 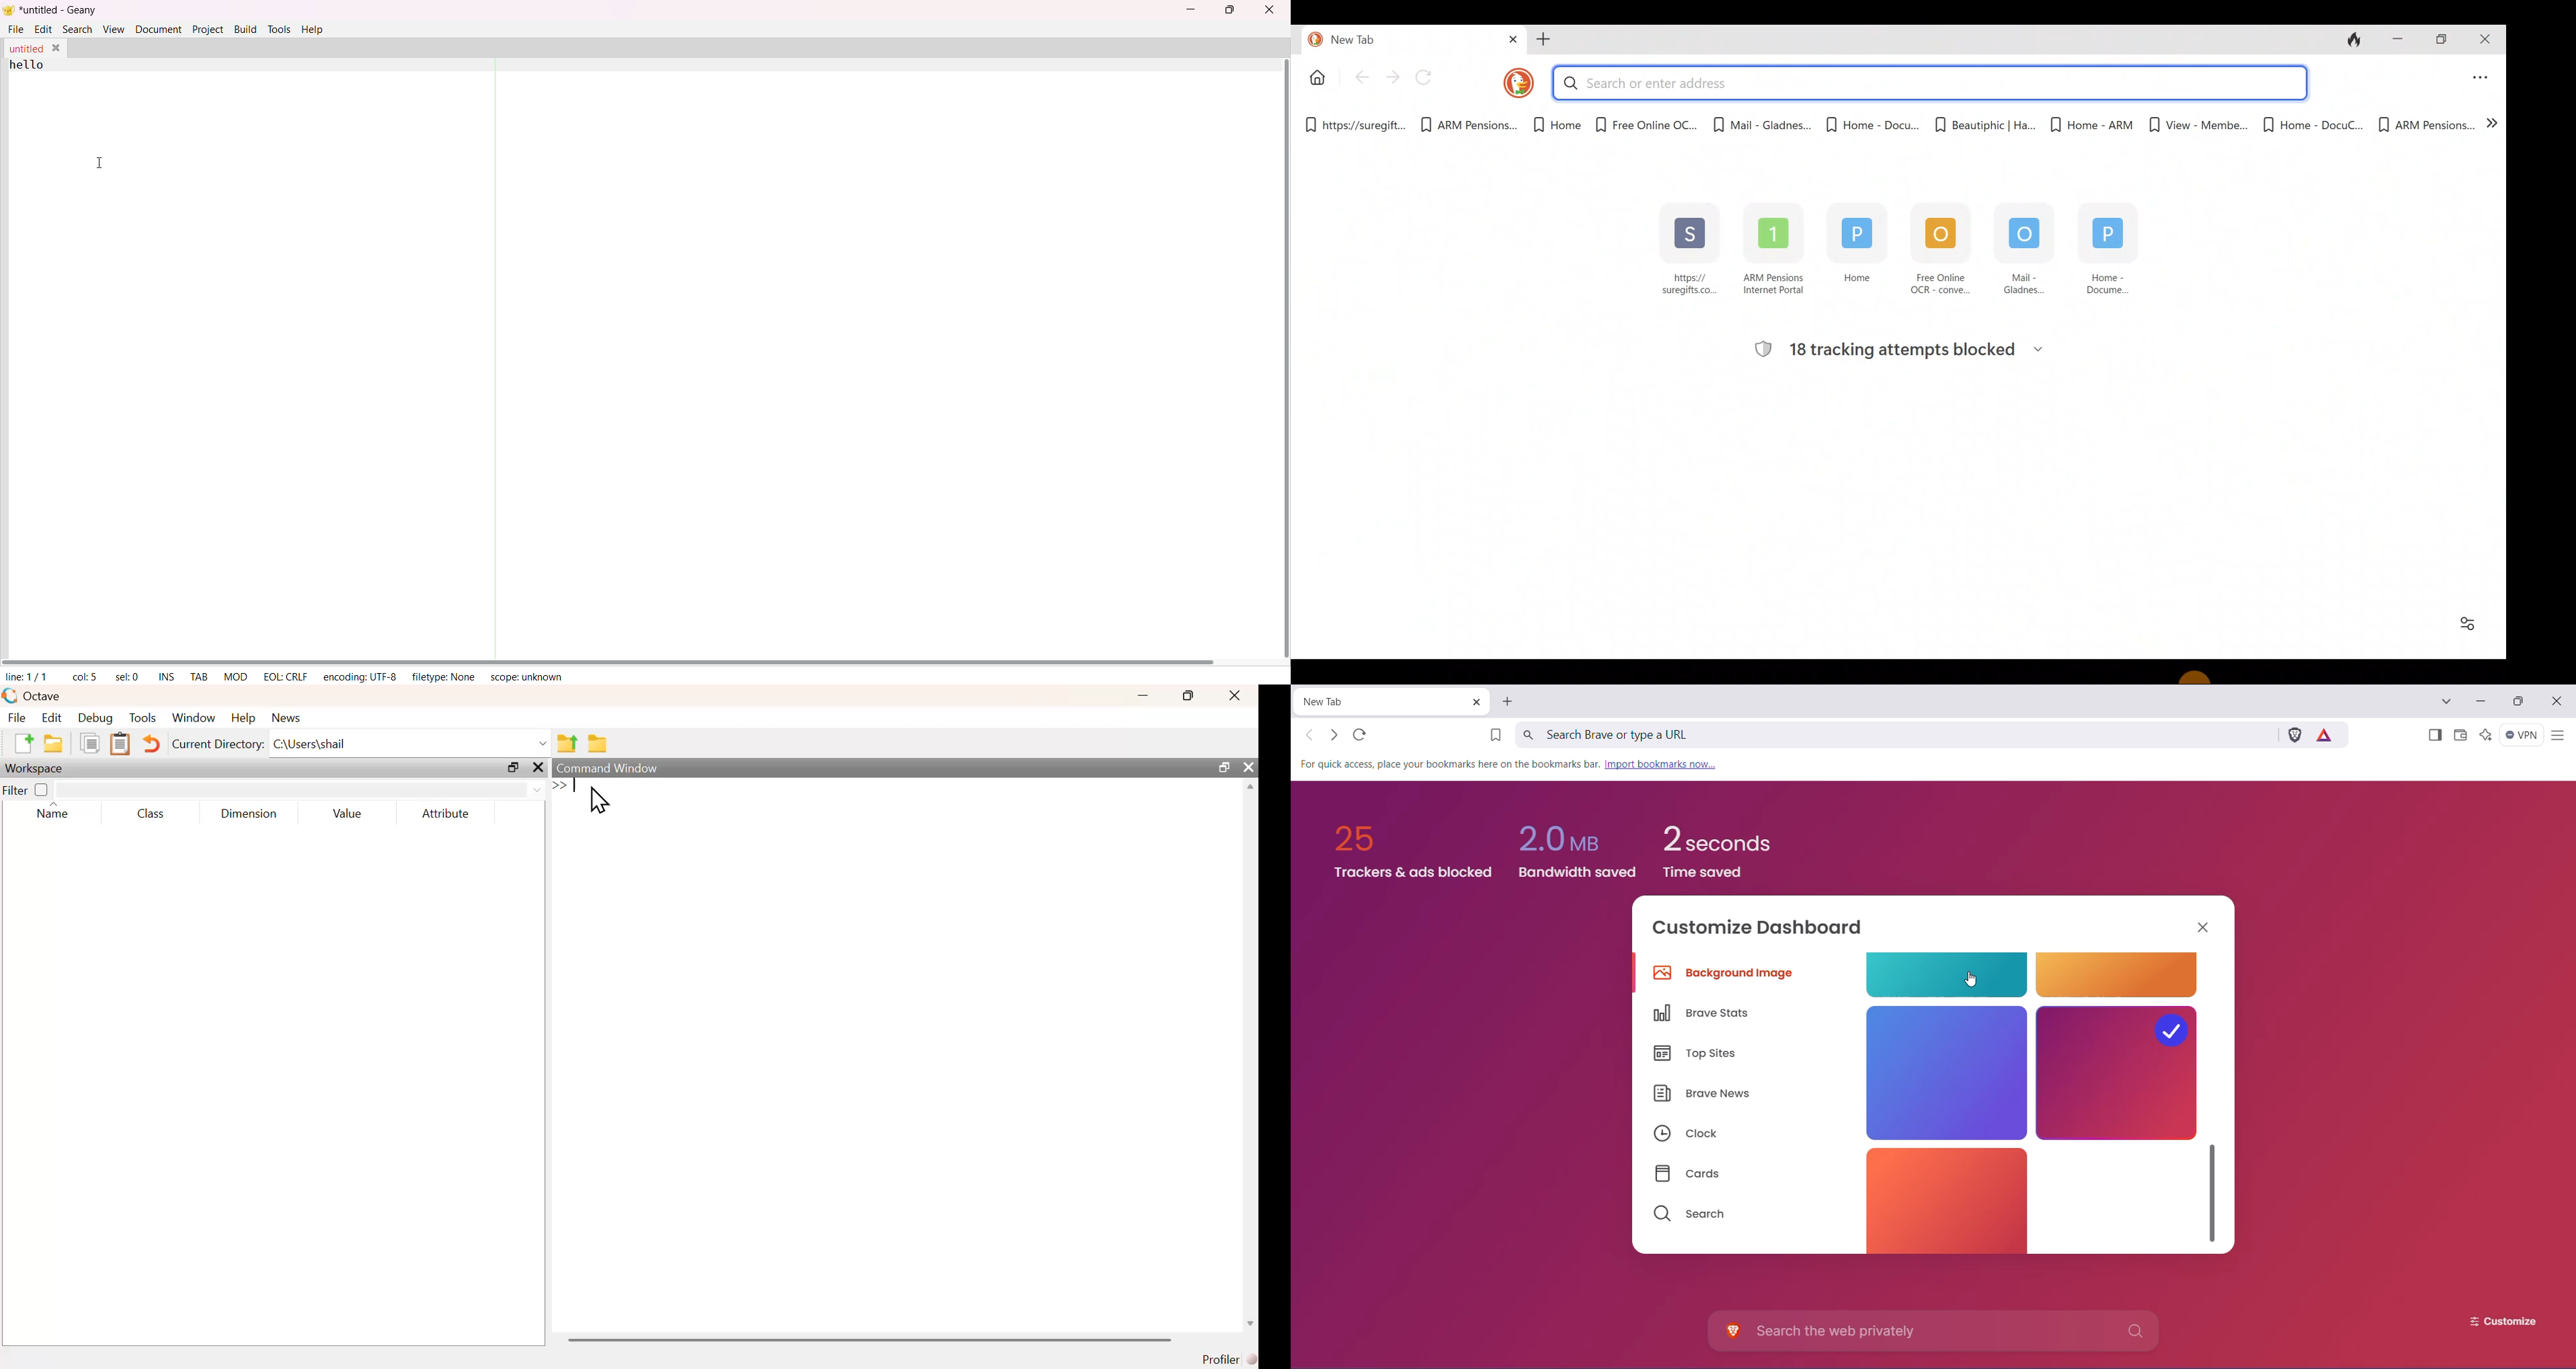 What do you see at coordinates (144, 717) in the screenshot?
I see `Tools` at bounding box center [144, 717].